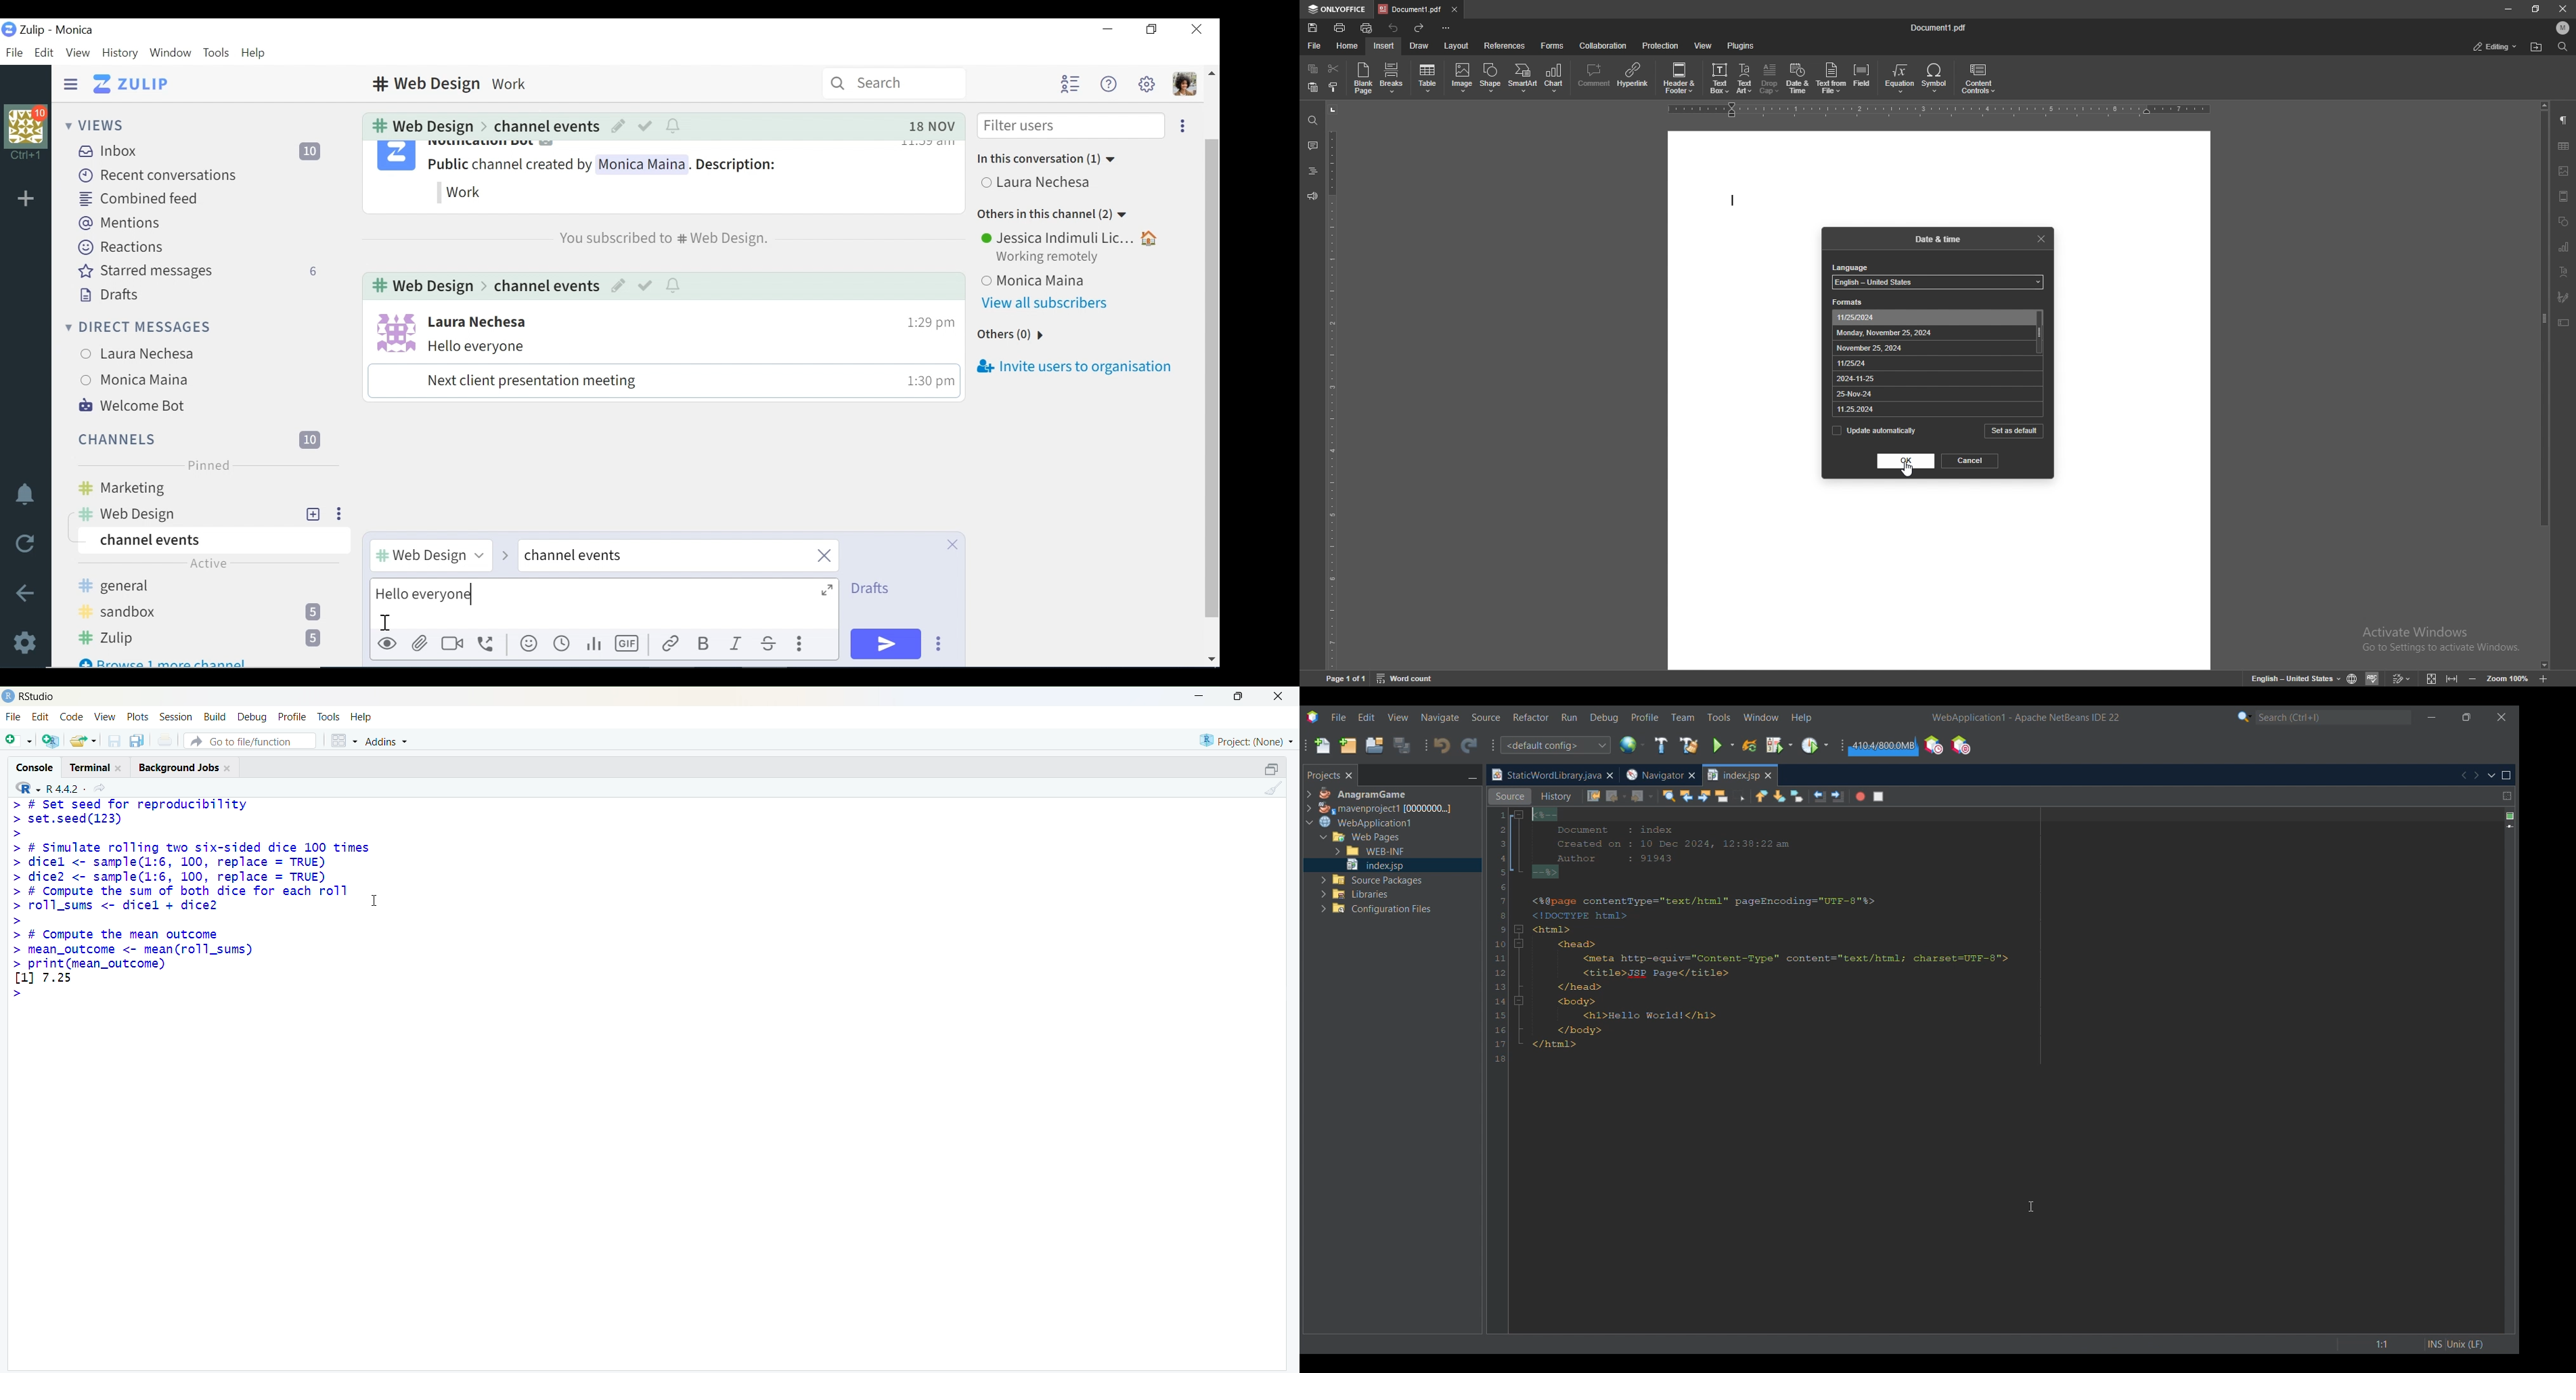 This screenshot has width=2576, height=1400. I want to click on fit to screen, so click(2433, 677).